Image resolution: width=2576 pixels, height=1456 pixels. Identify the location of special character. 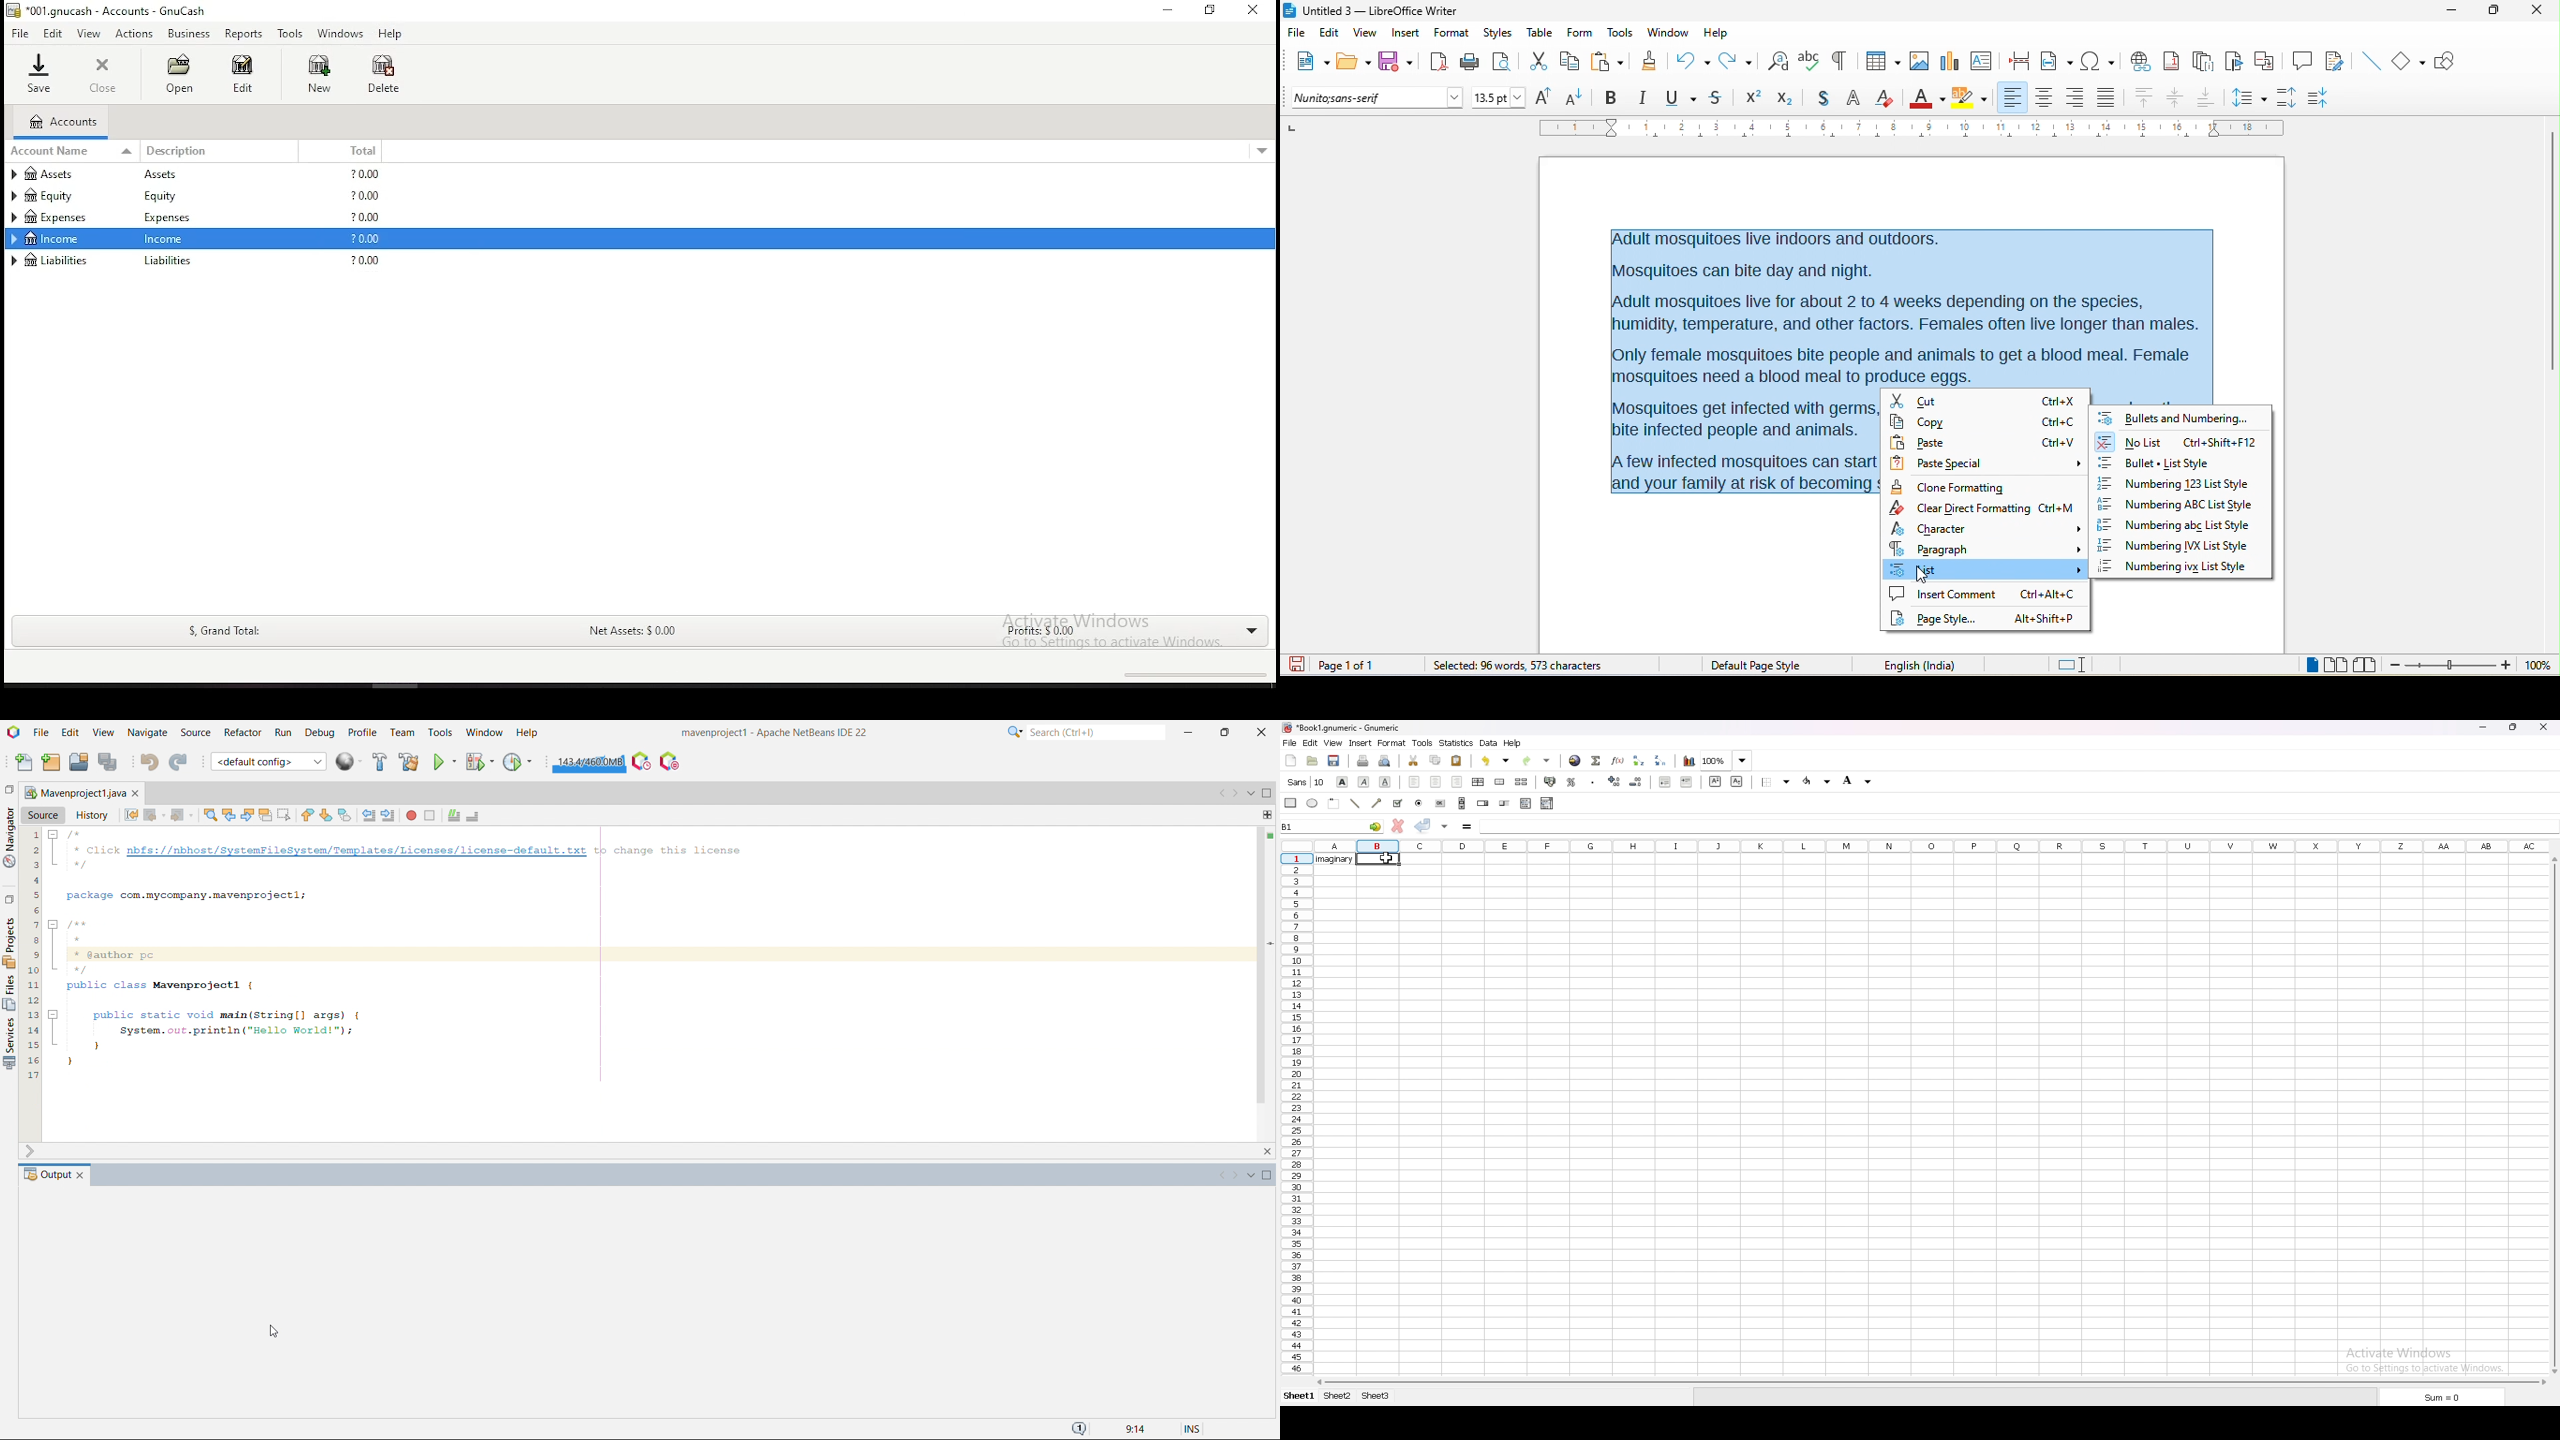
(2098, 61).